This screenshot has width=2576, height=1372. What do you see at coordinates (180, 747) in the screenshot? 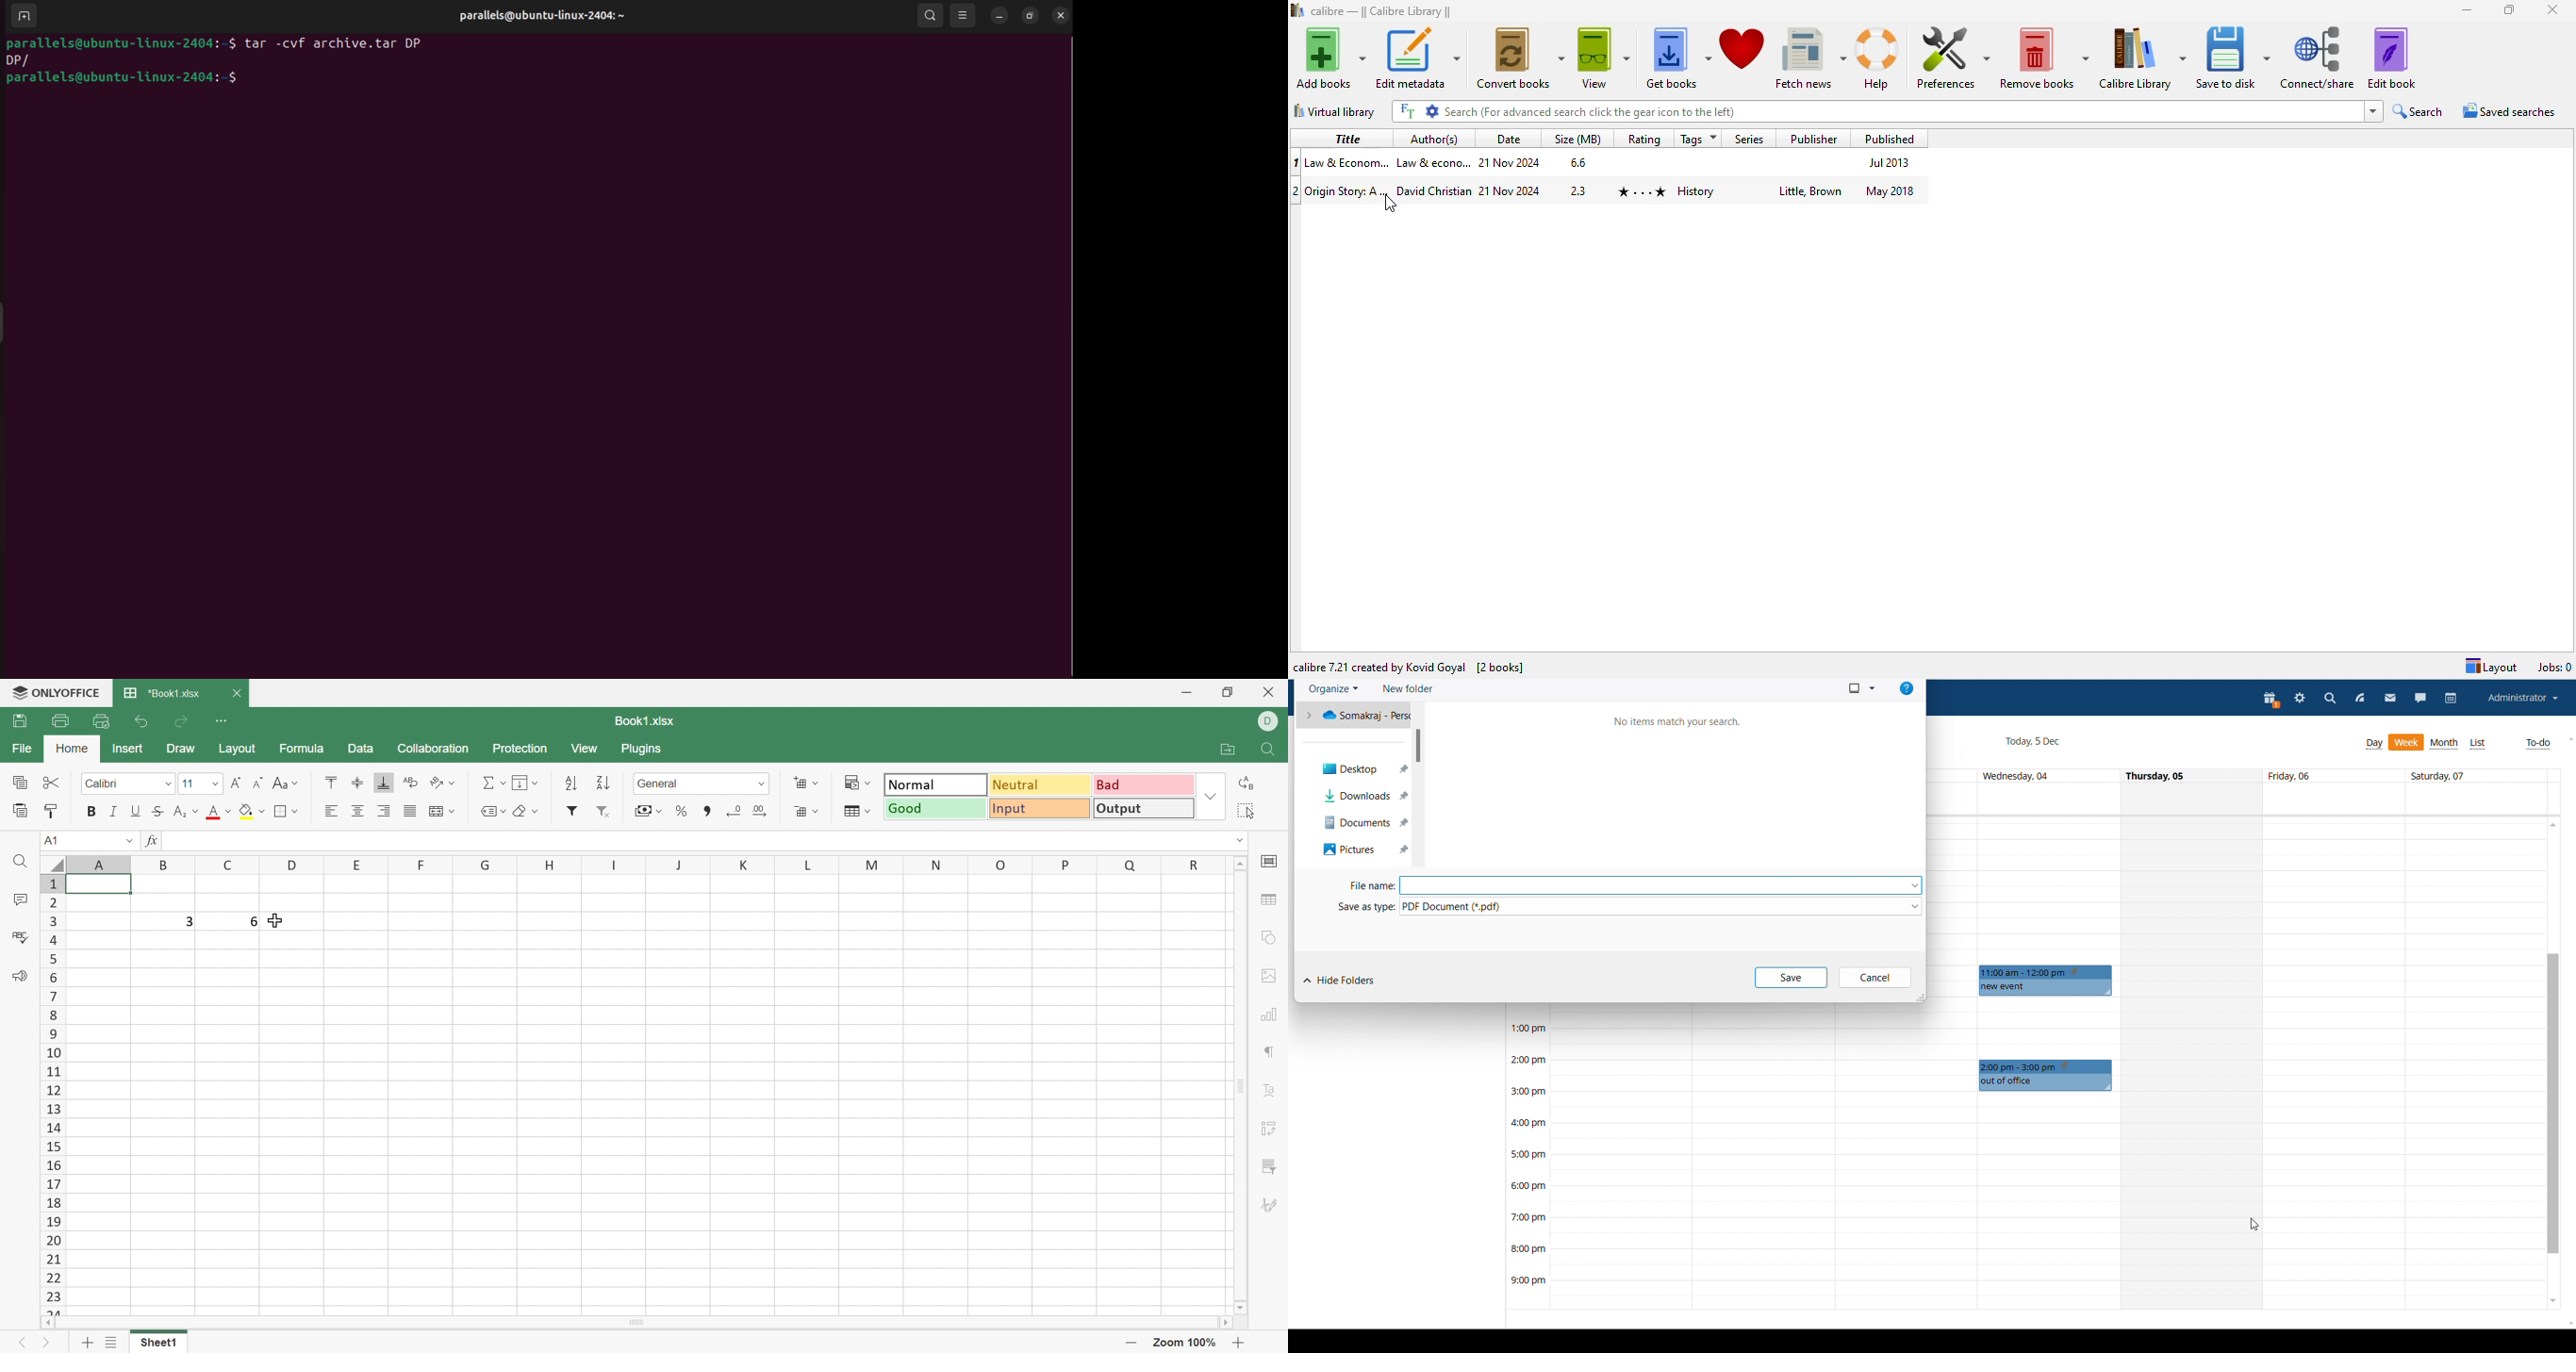
I see `Draw` at bounding box center [180, 747].